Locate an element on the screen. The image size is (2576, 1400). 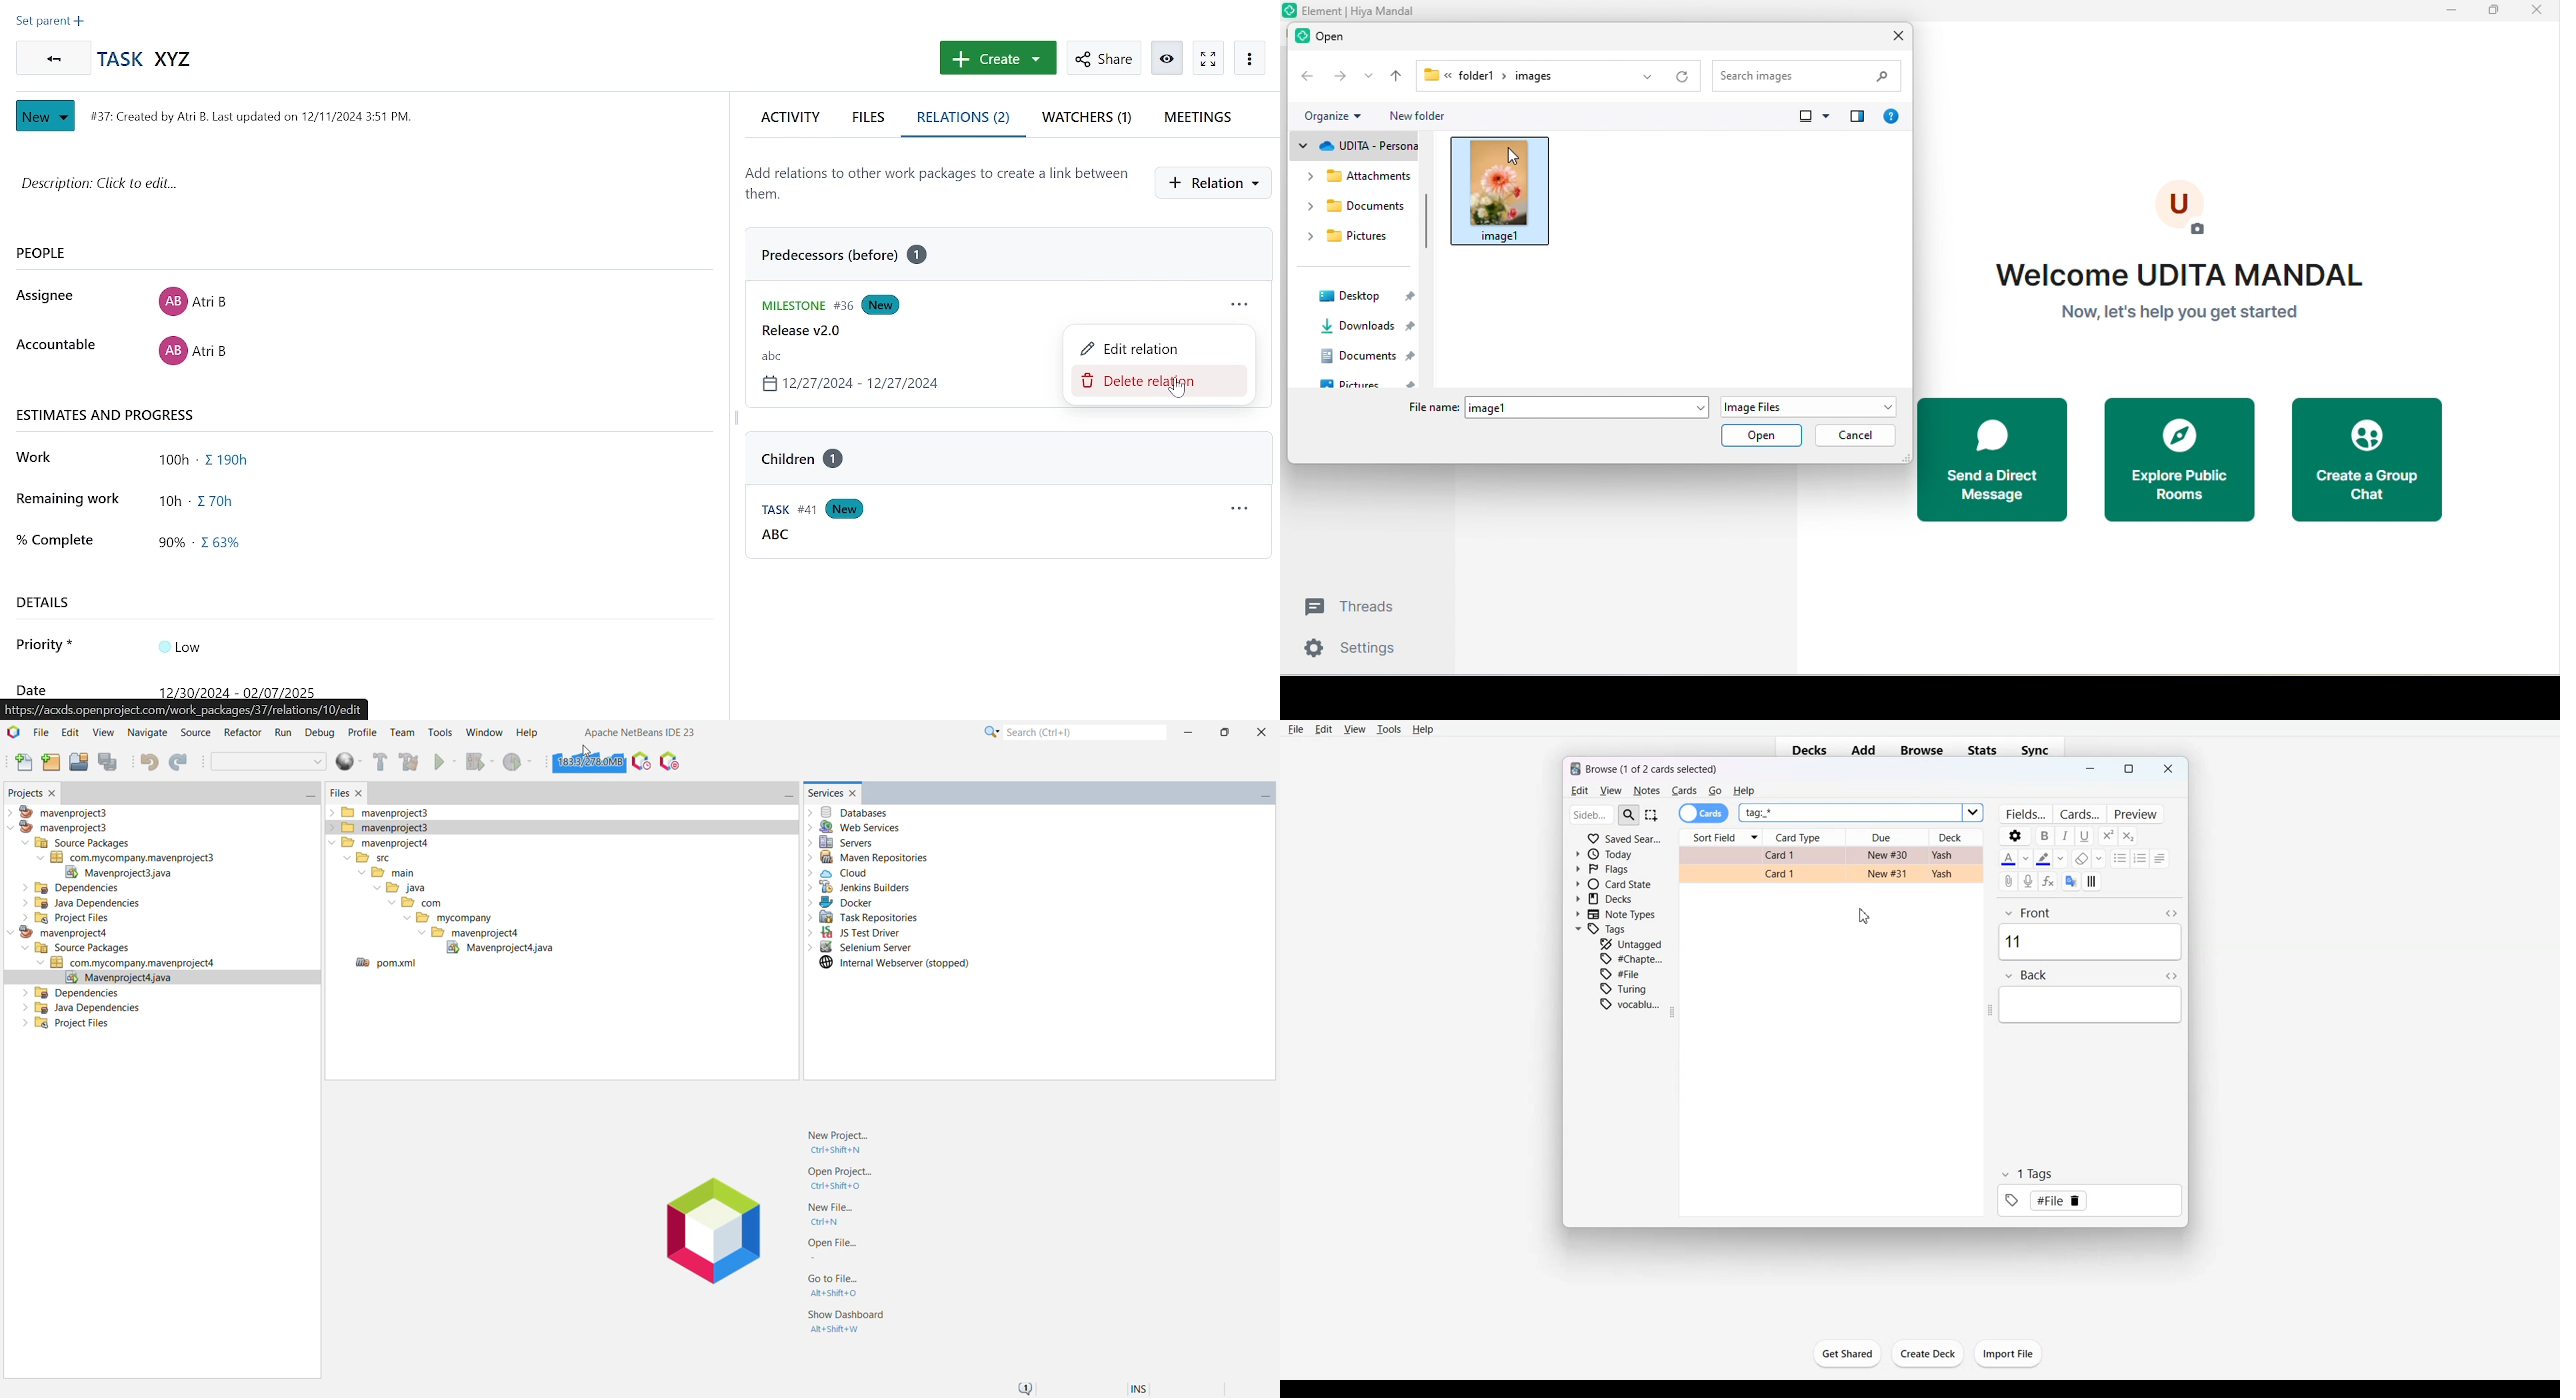
relations is located at coordinates (965, 120).